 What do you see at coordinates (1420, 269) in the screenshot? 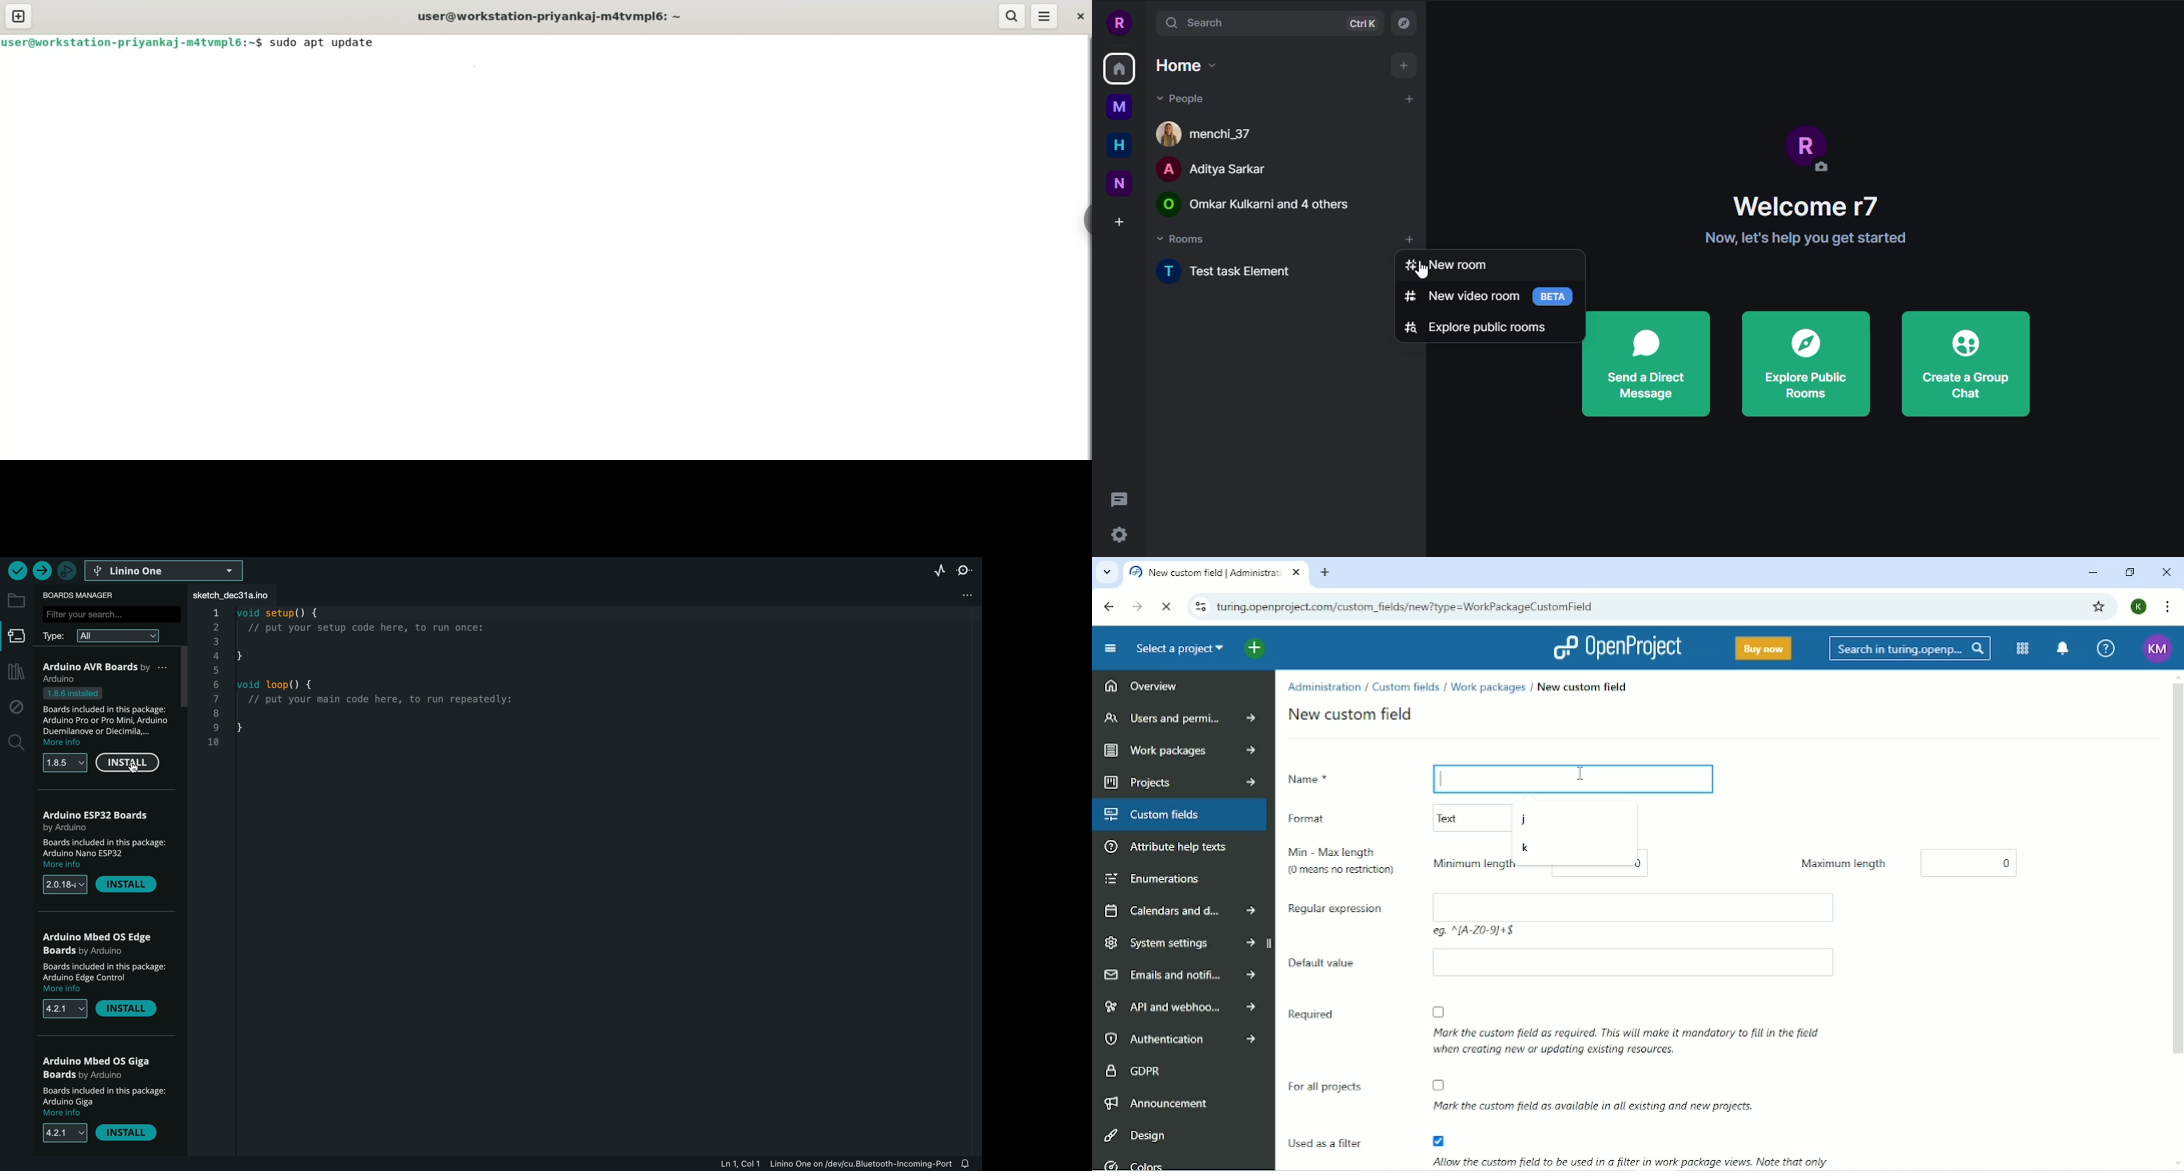
I see `Cursor` at bounding box center [1420, 269].